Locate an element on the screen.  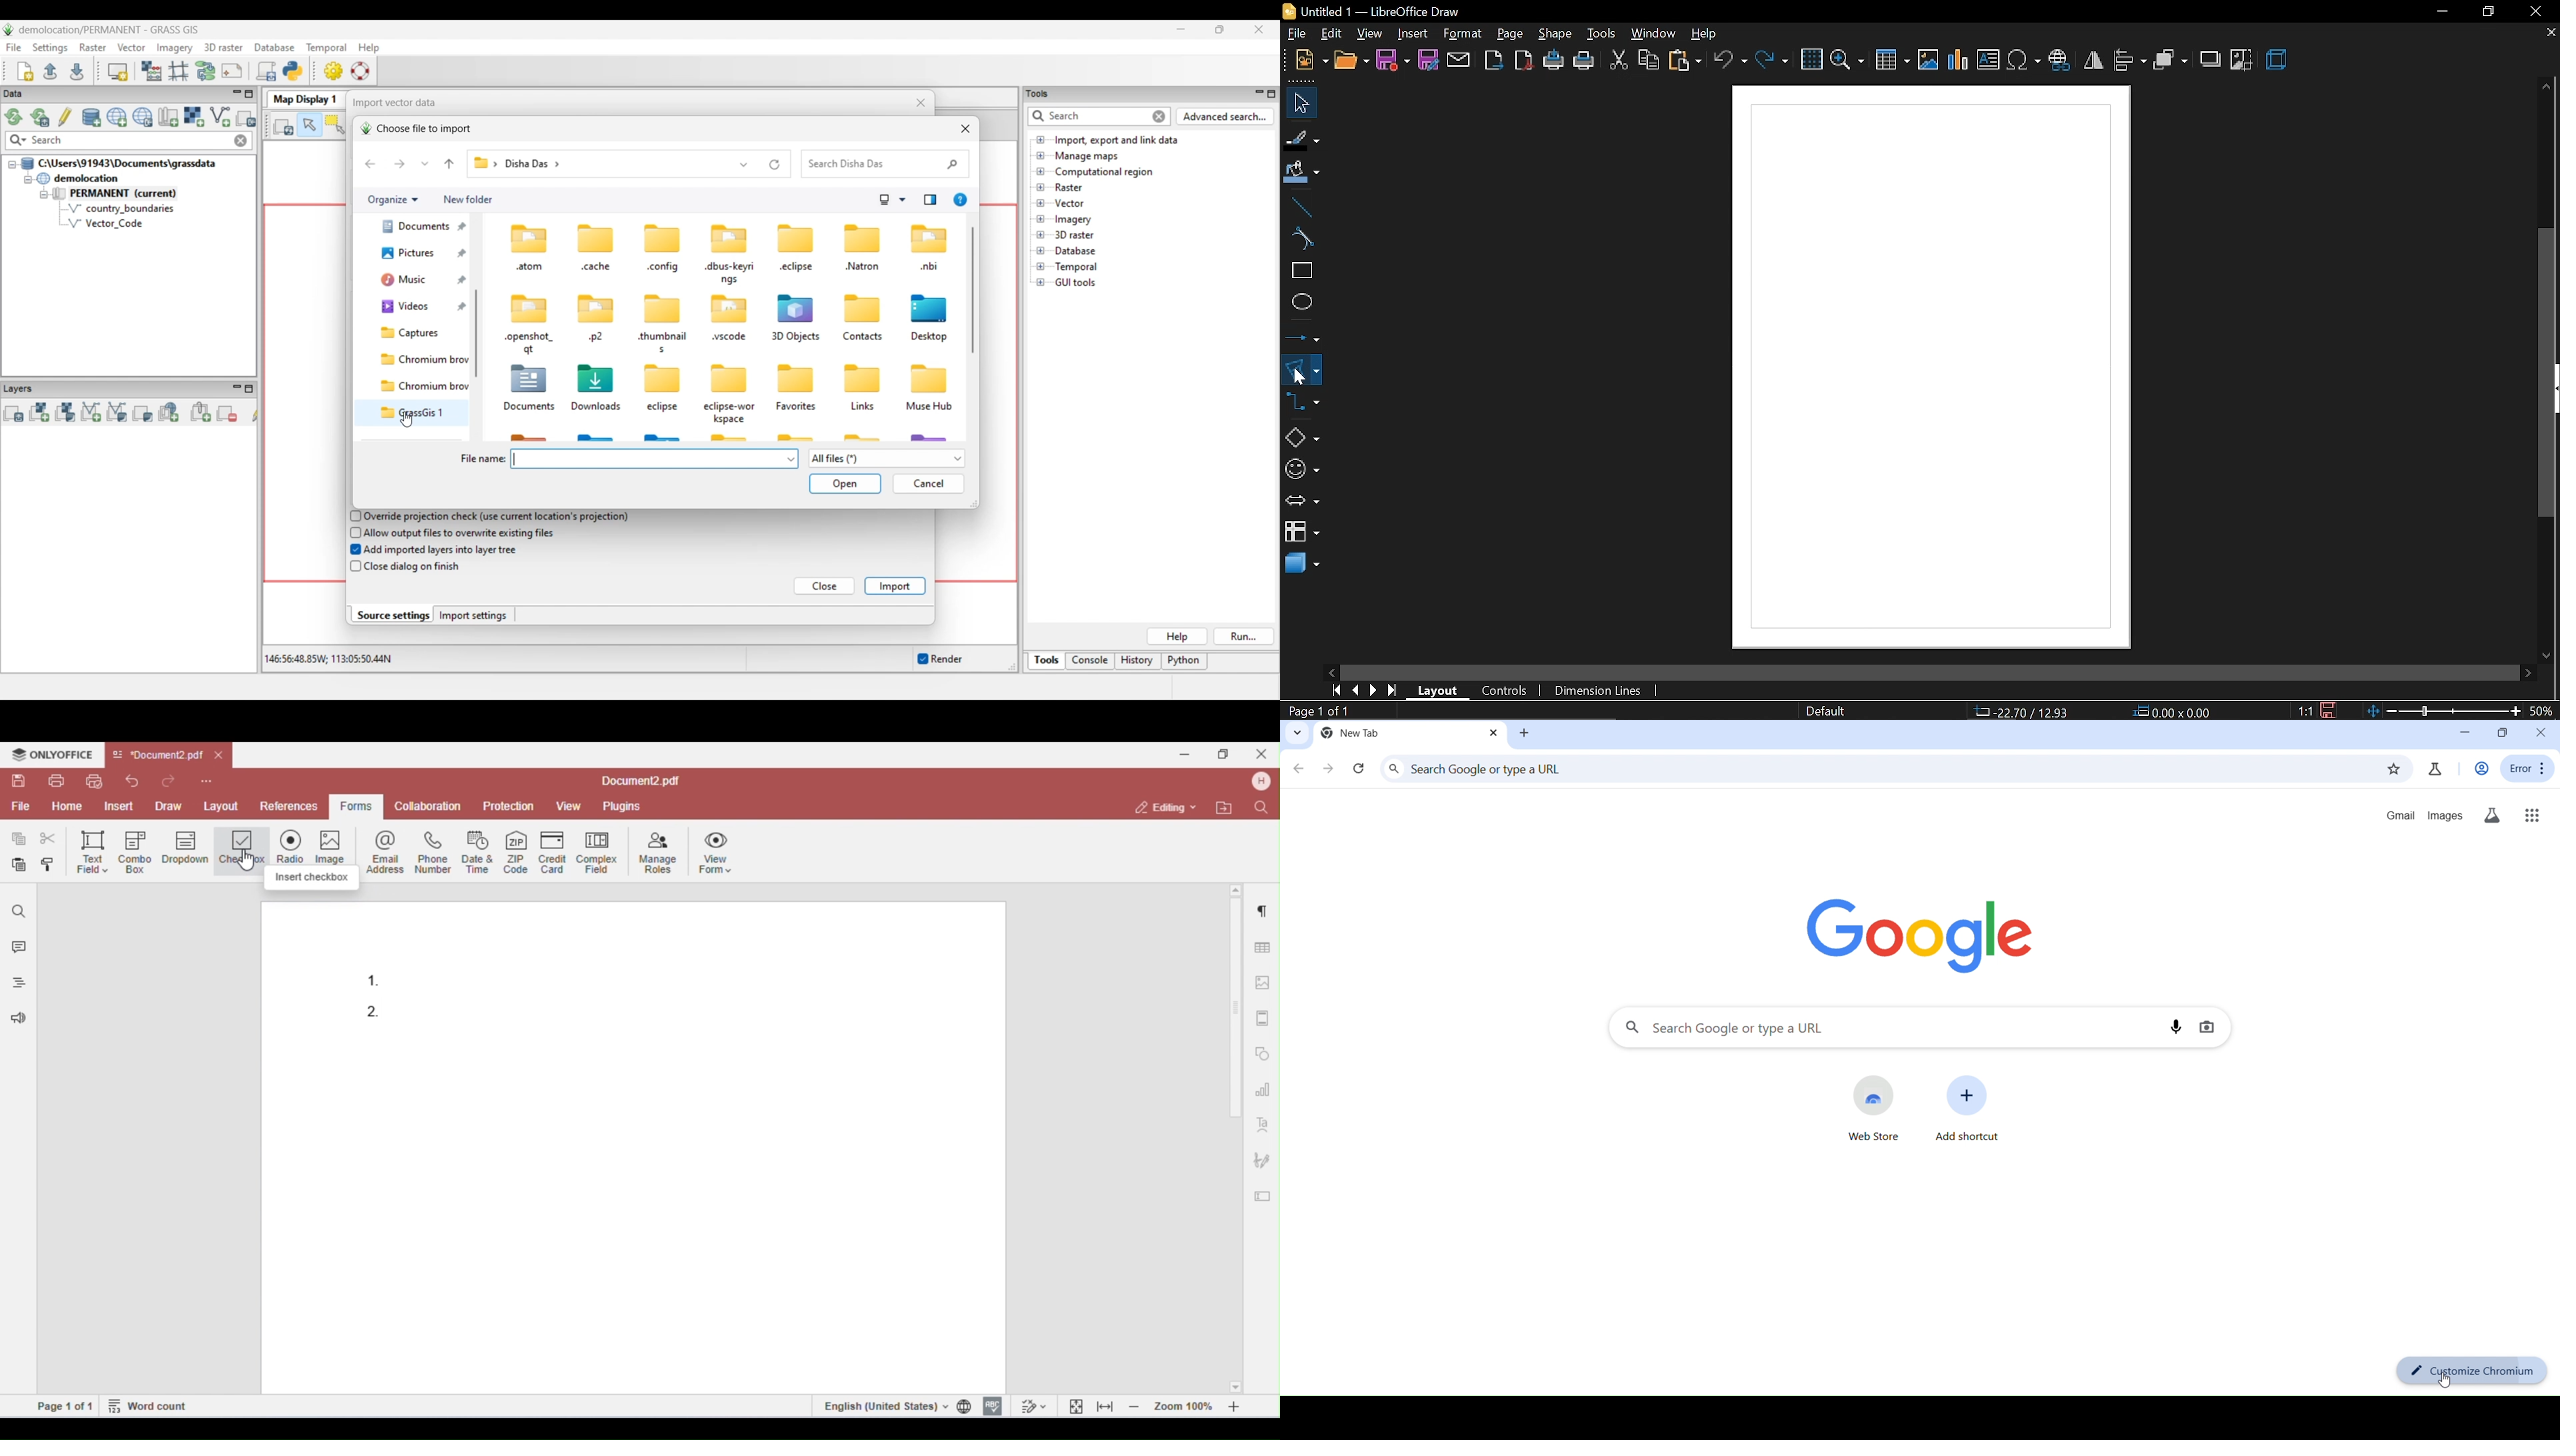
edit is located at coordinates (1334, 33).